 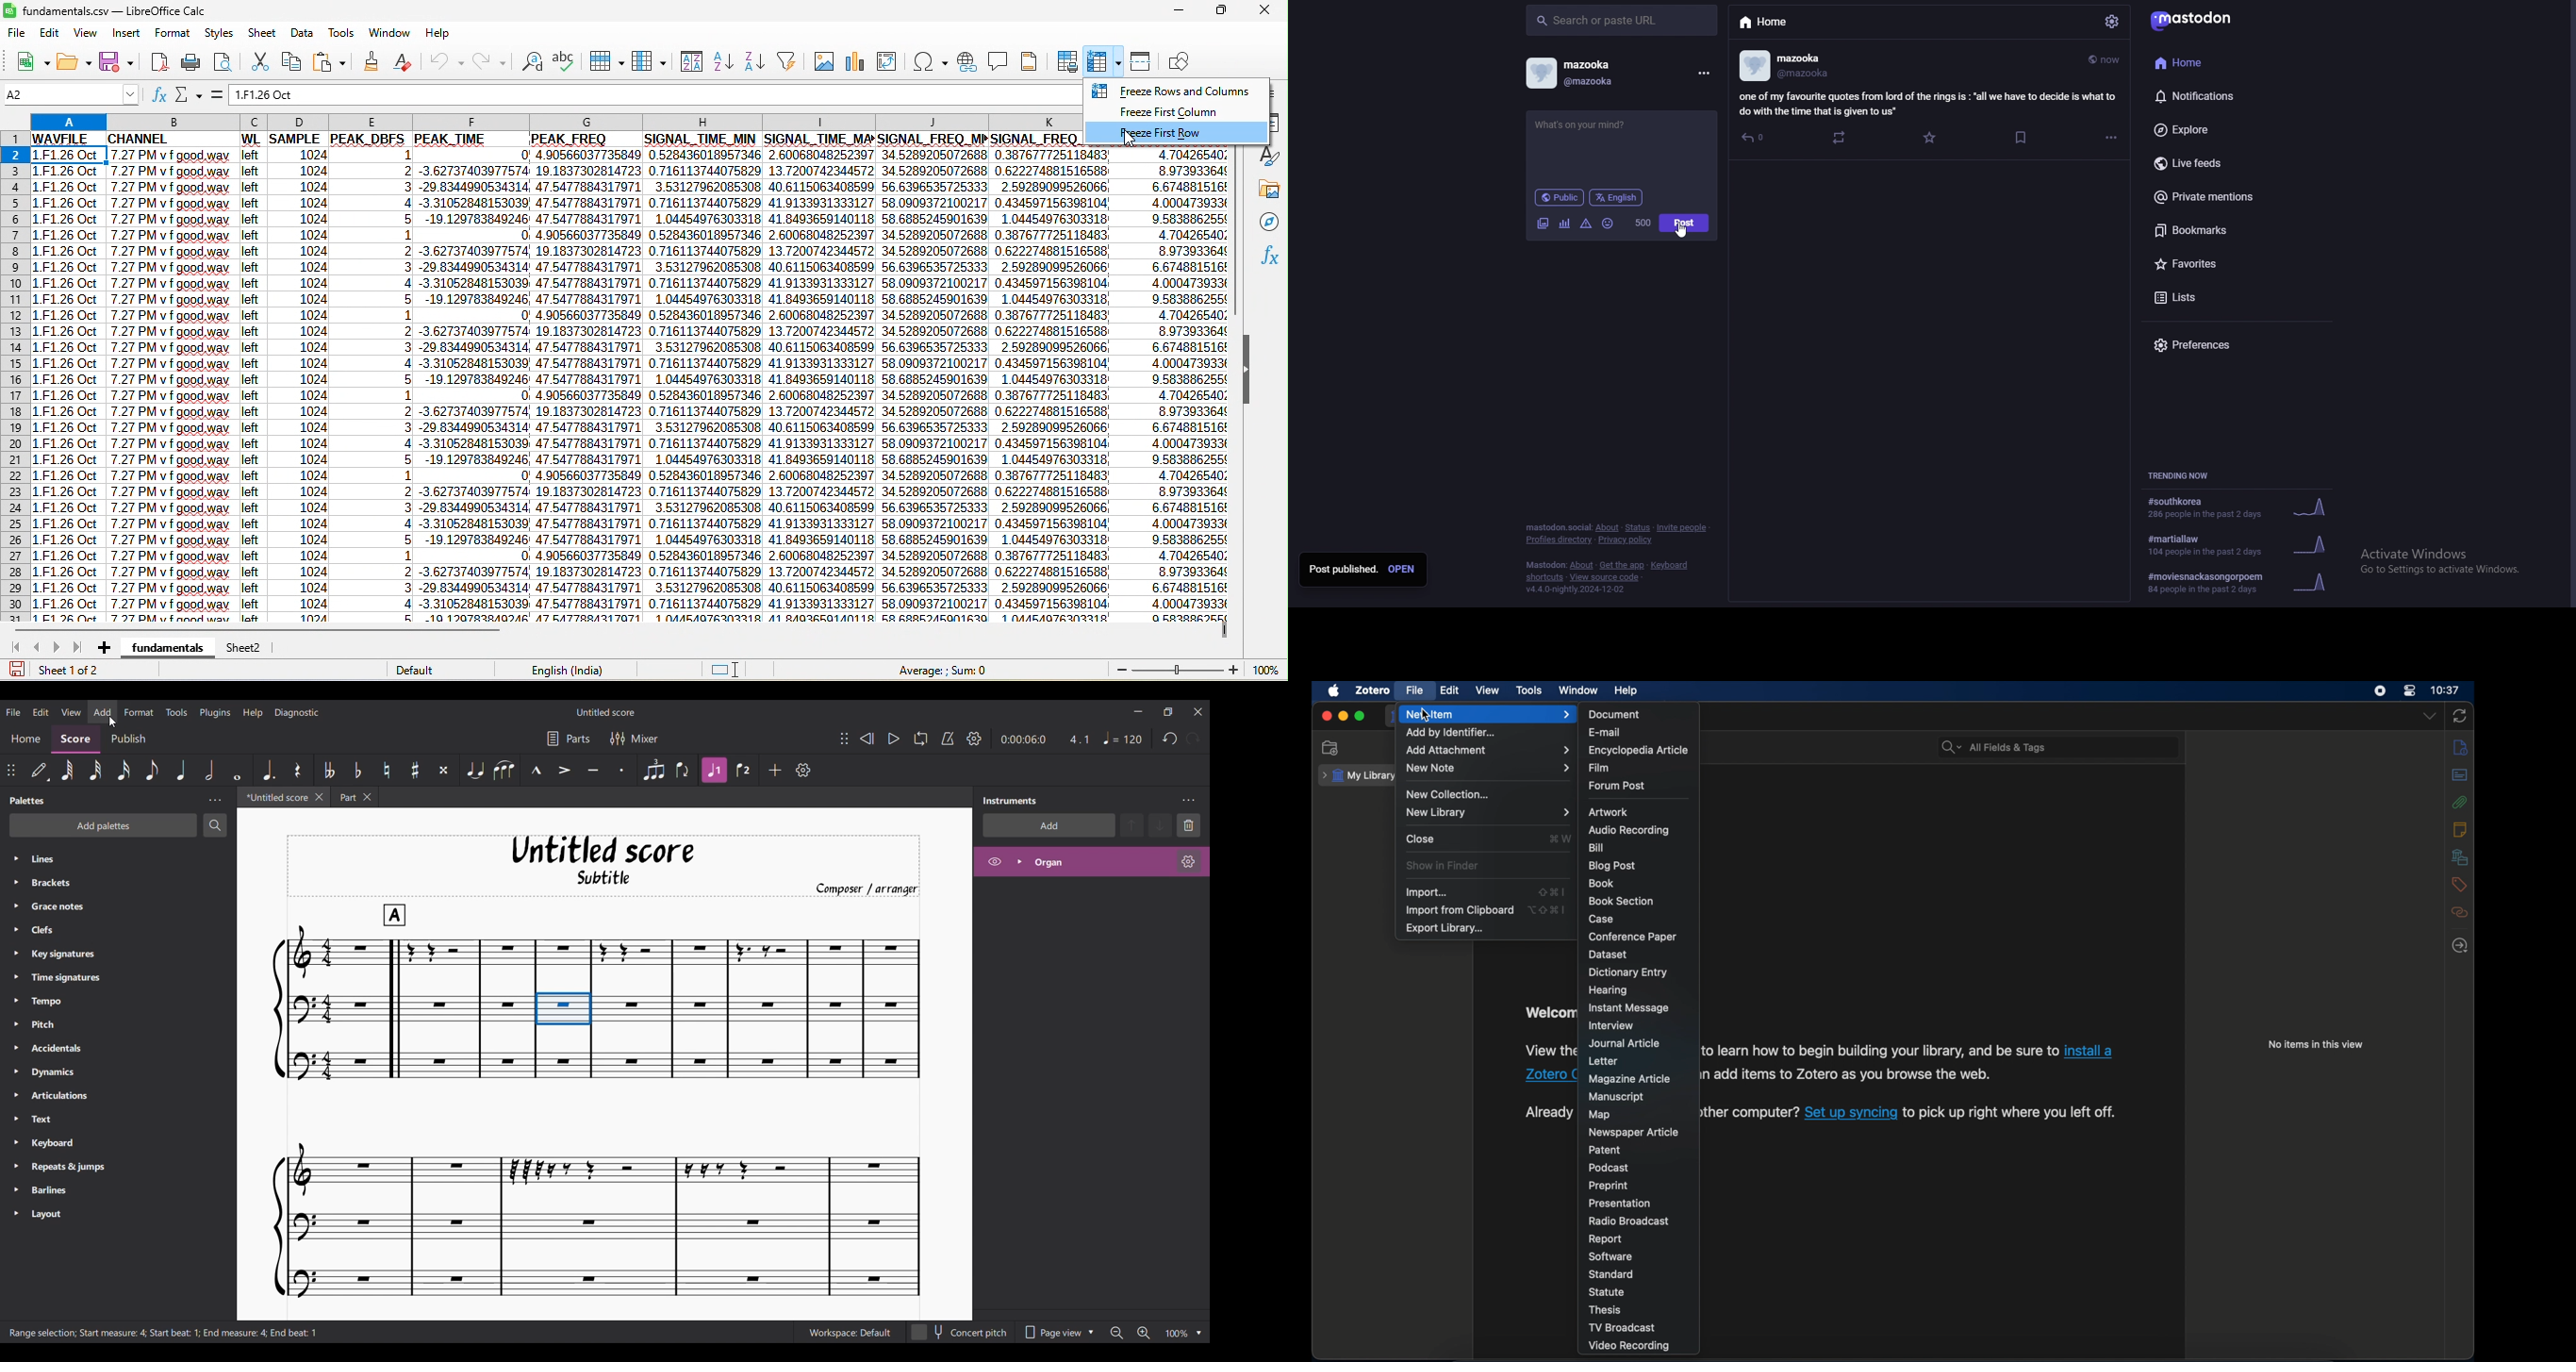 I want to click on Tools menu, so click(x=176, y=712).